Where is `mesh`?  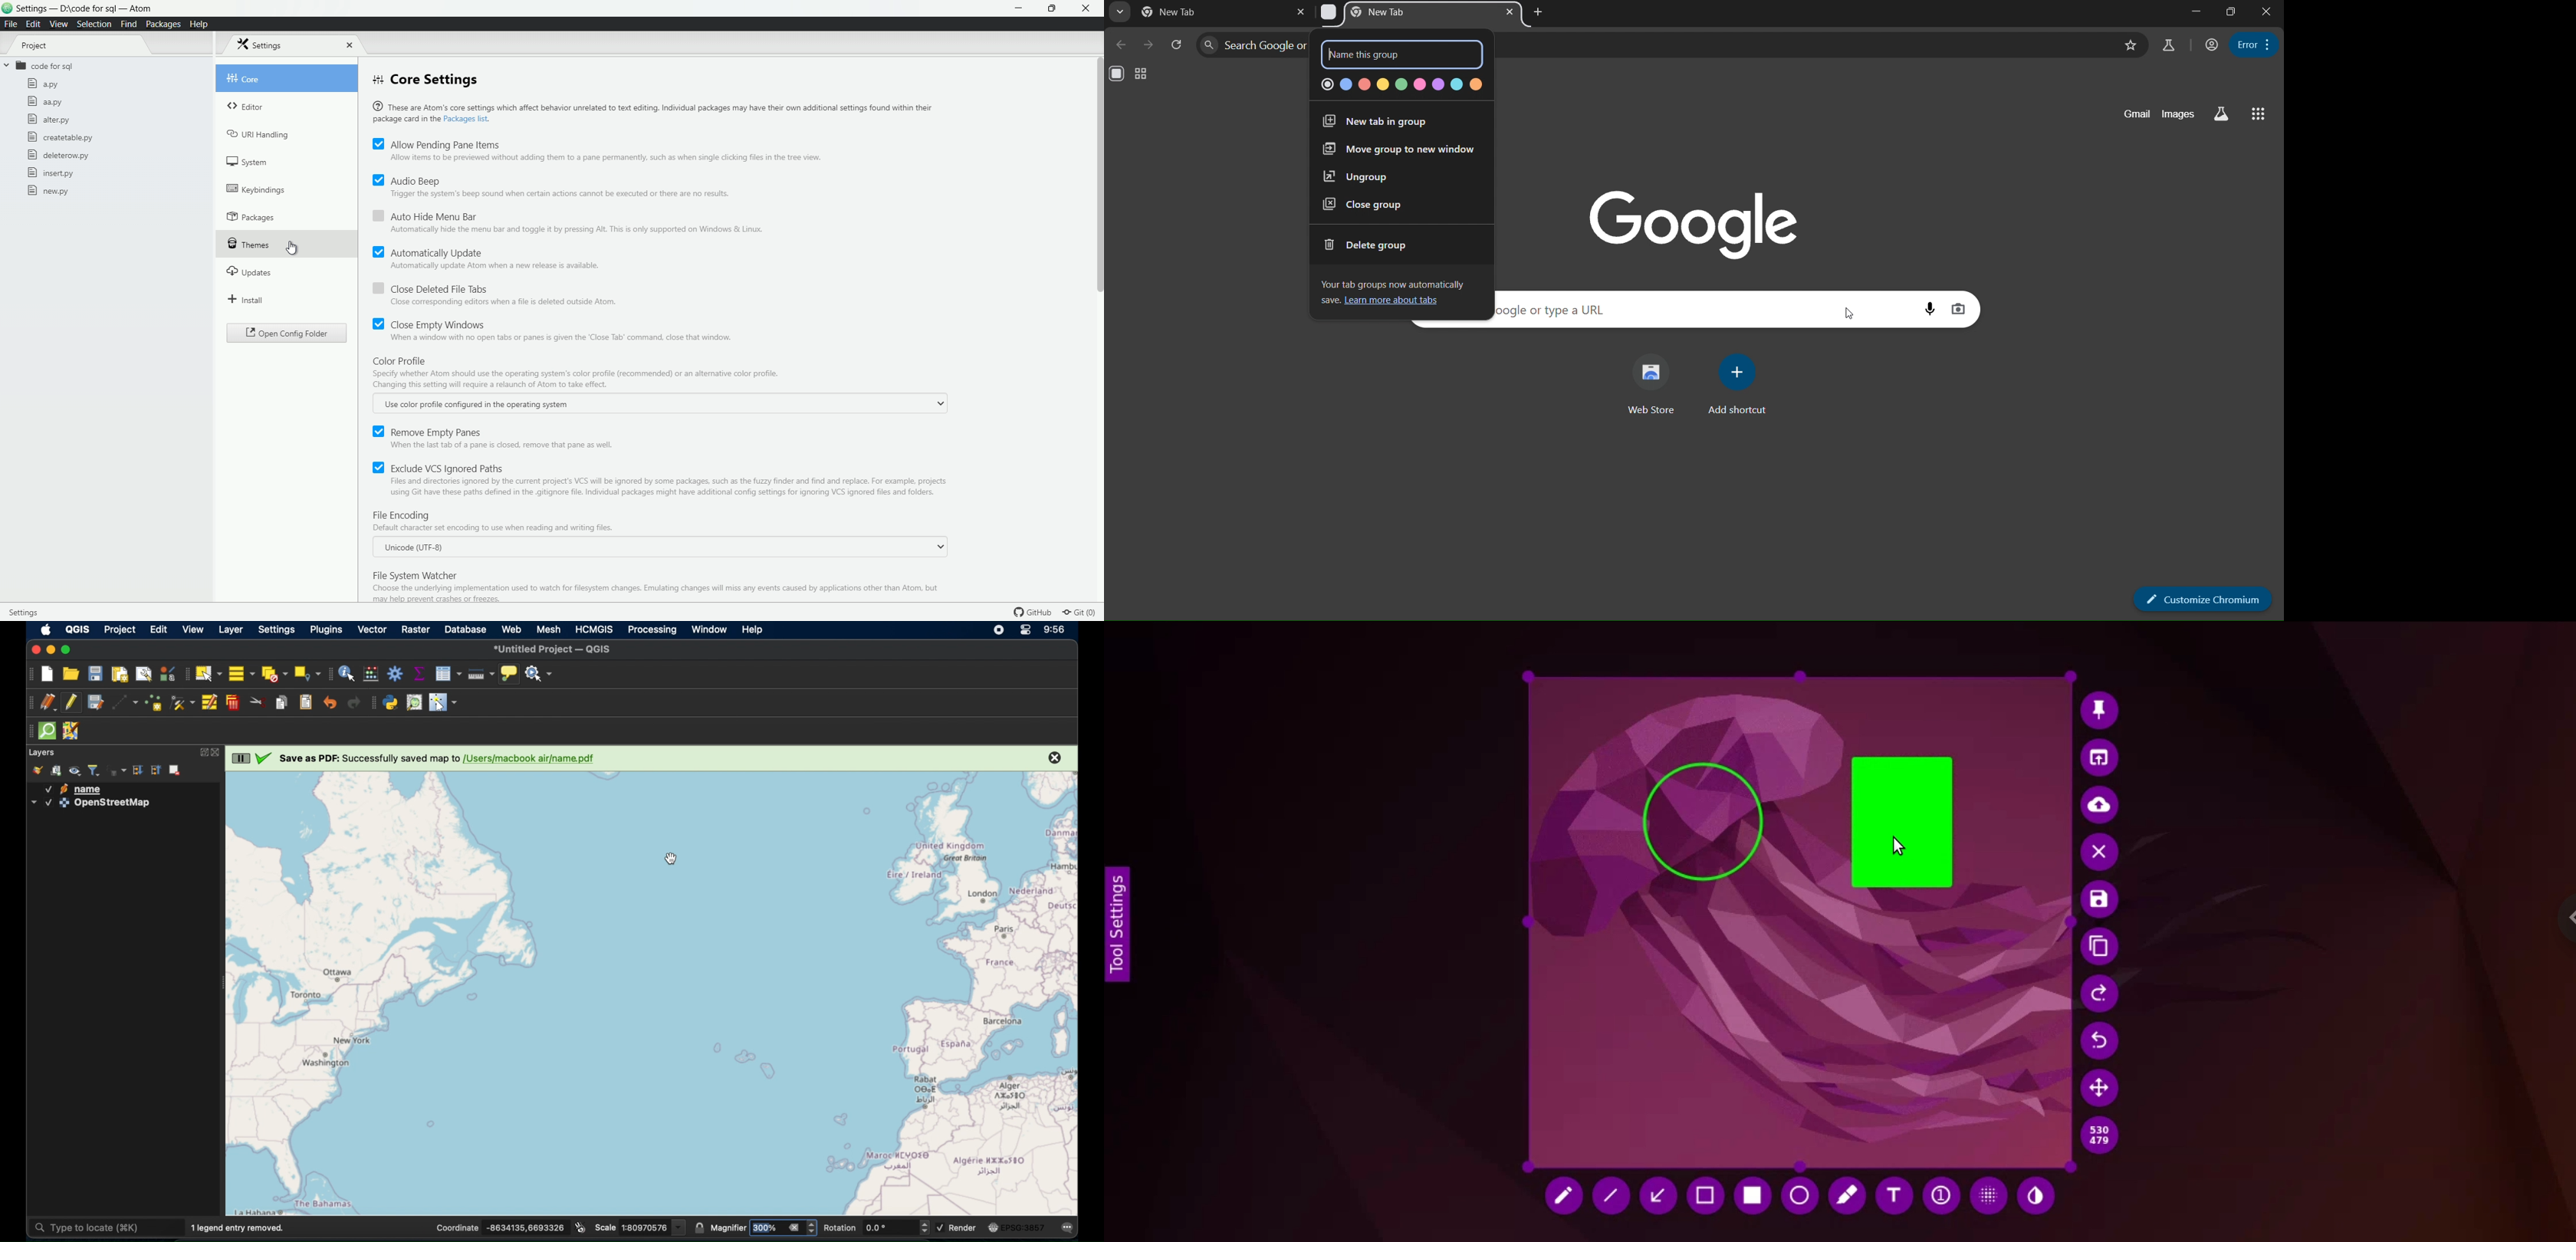
mesh is located at coordinates (549, 630).